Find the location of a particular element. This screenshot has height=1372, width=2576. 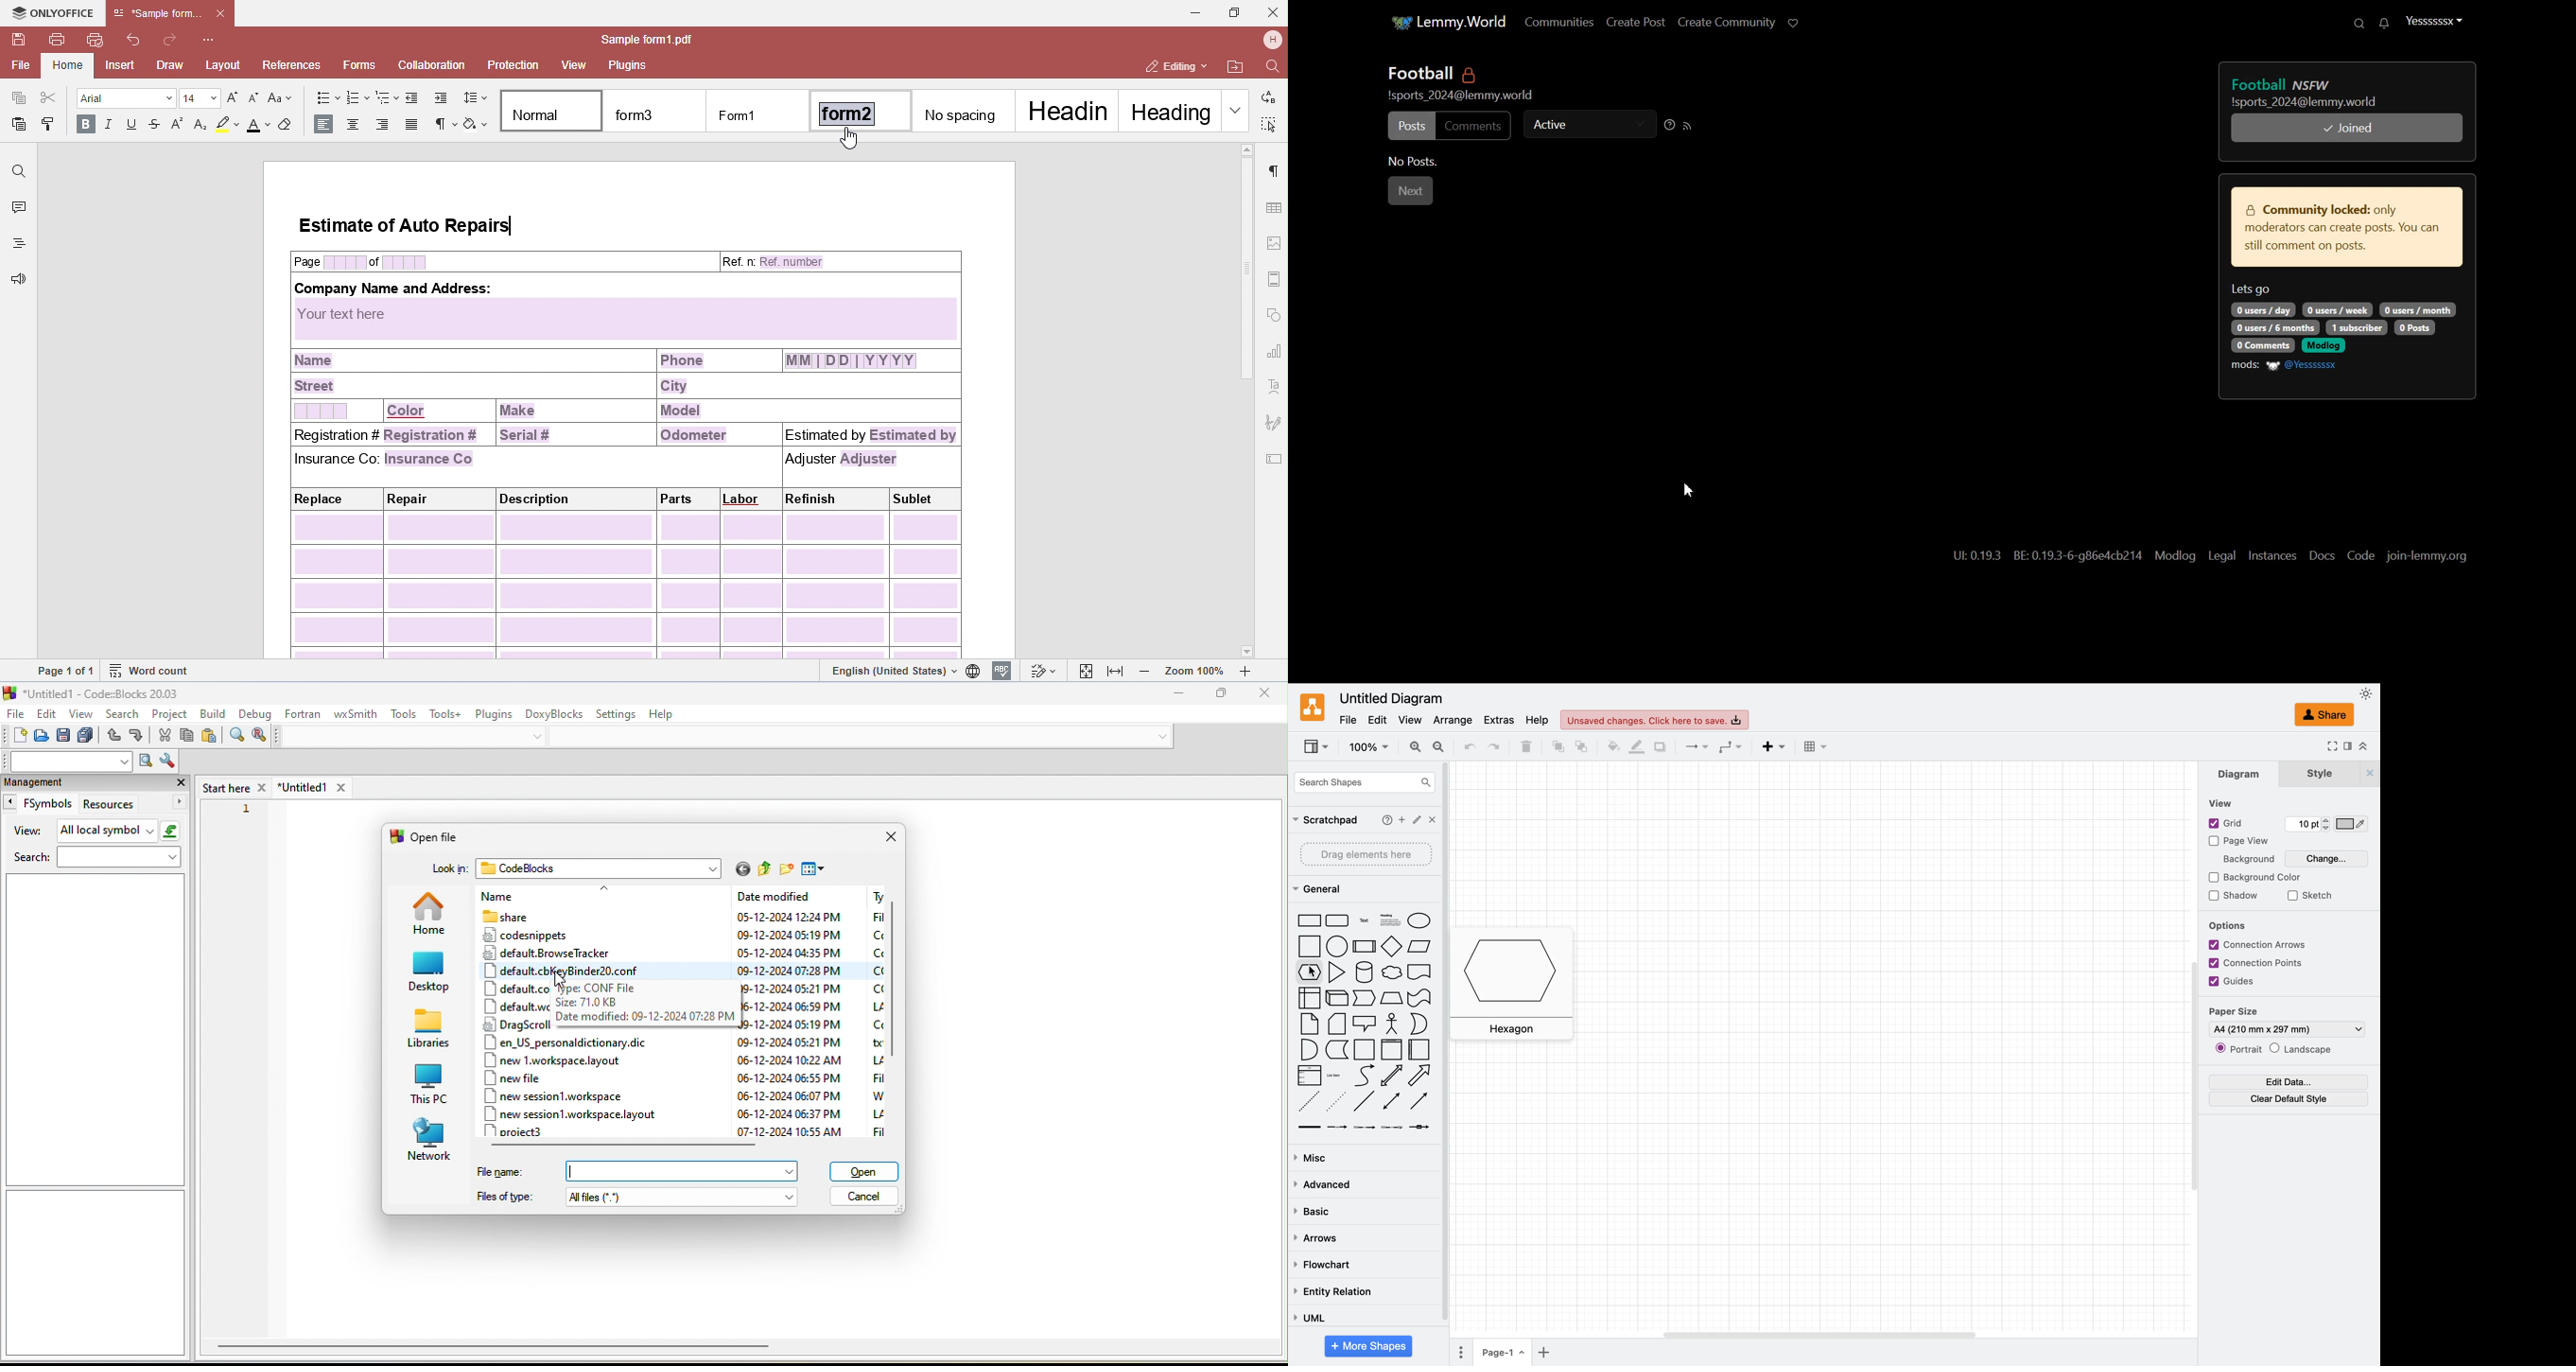

rounded rectangle is located at coordinates (1337, 920).